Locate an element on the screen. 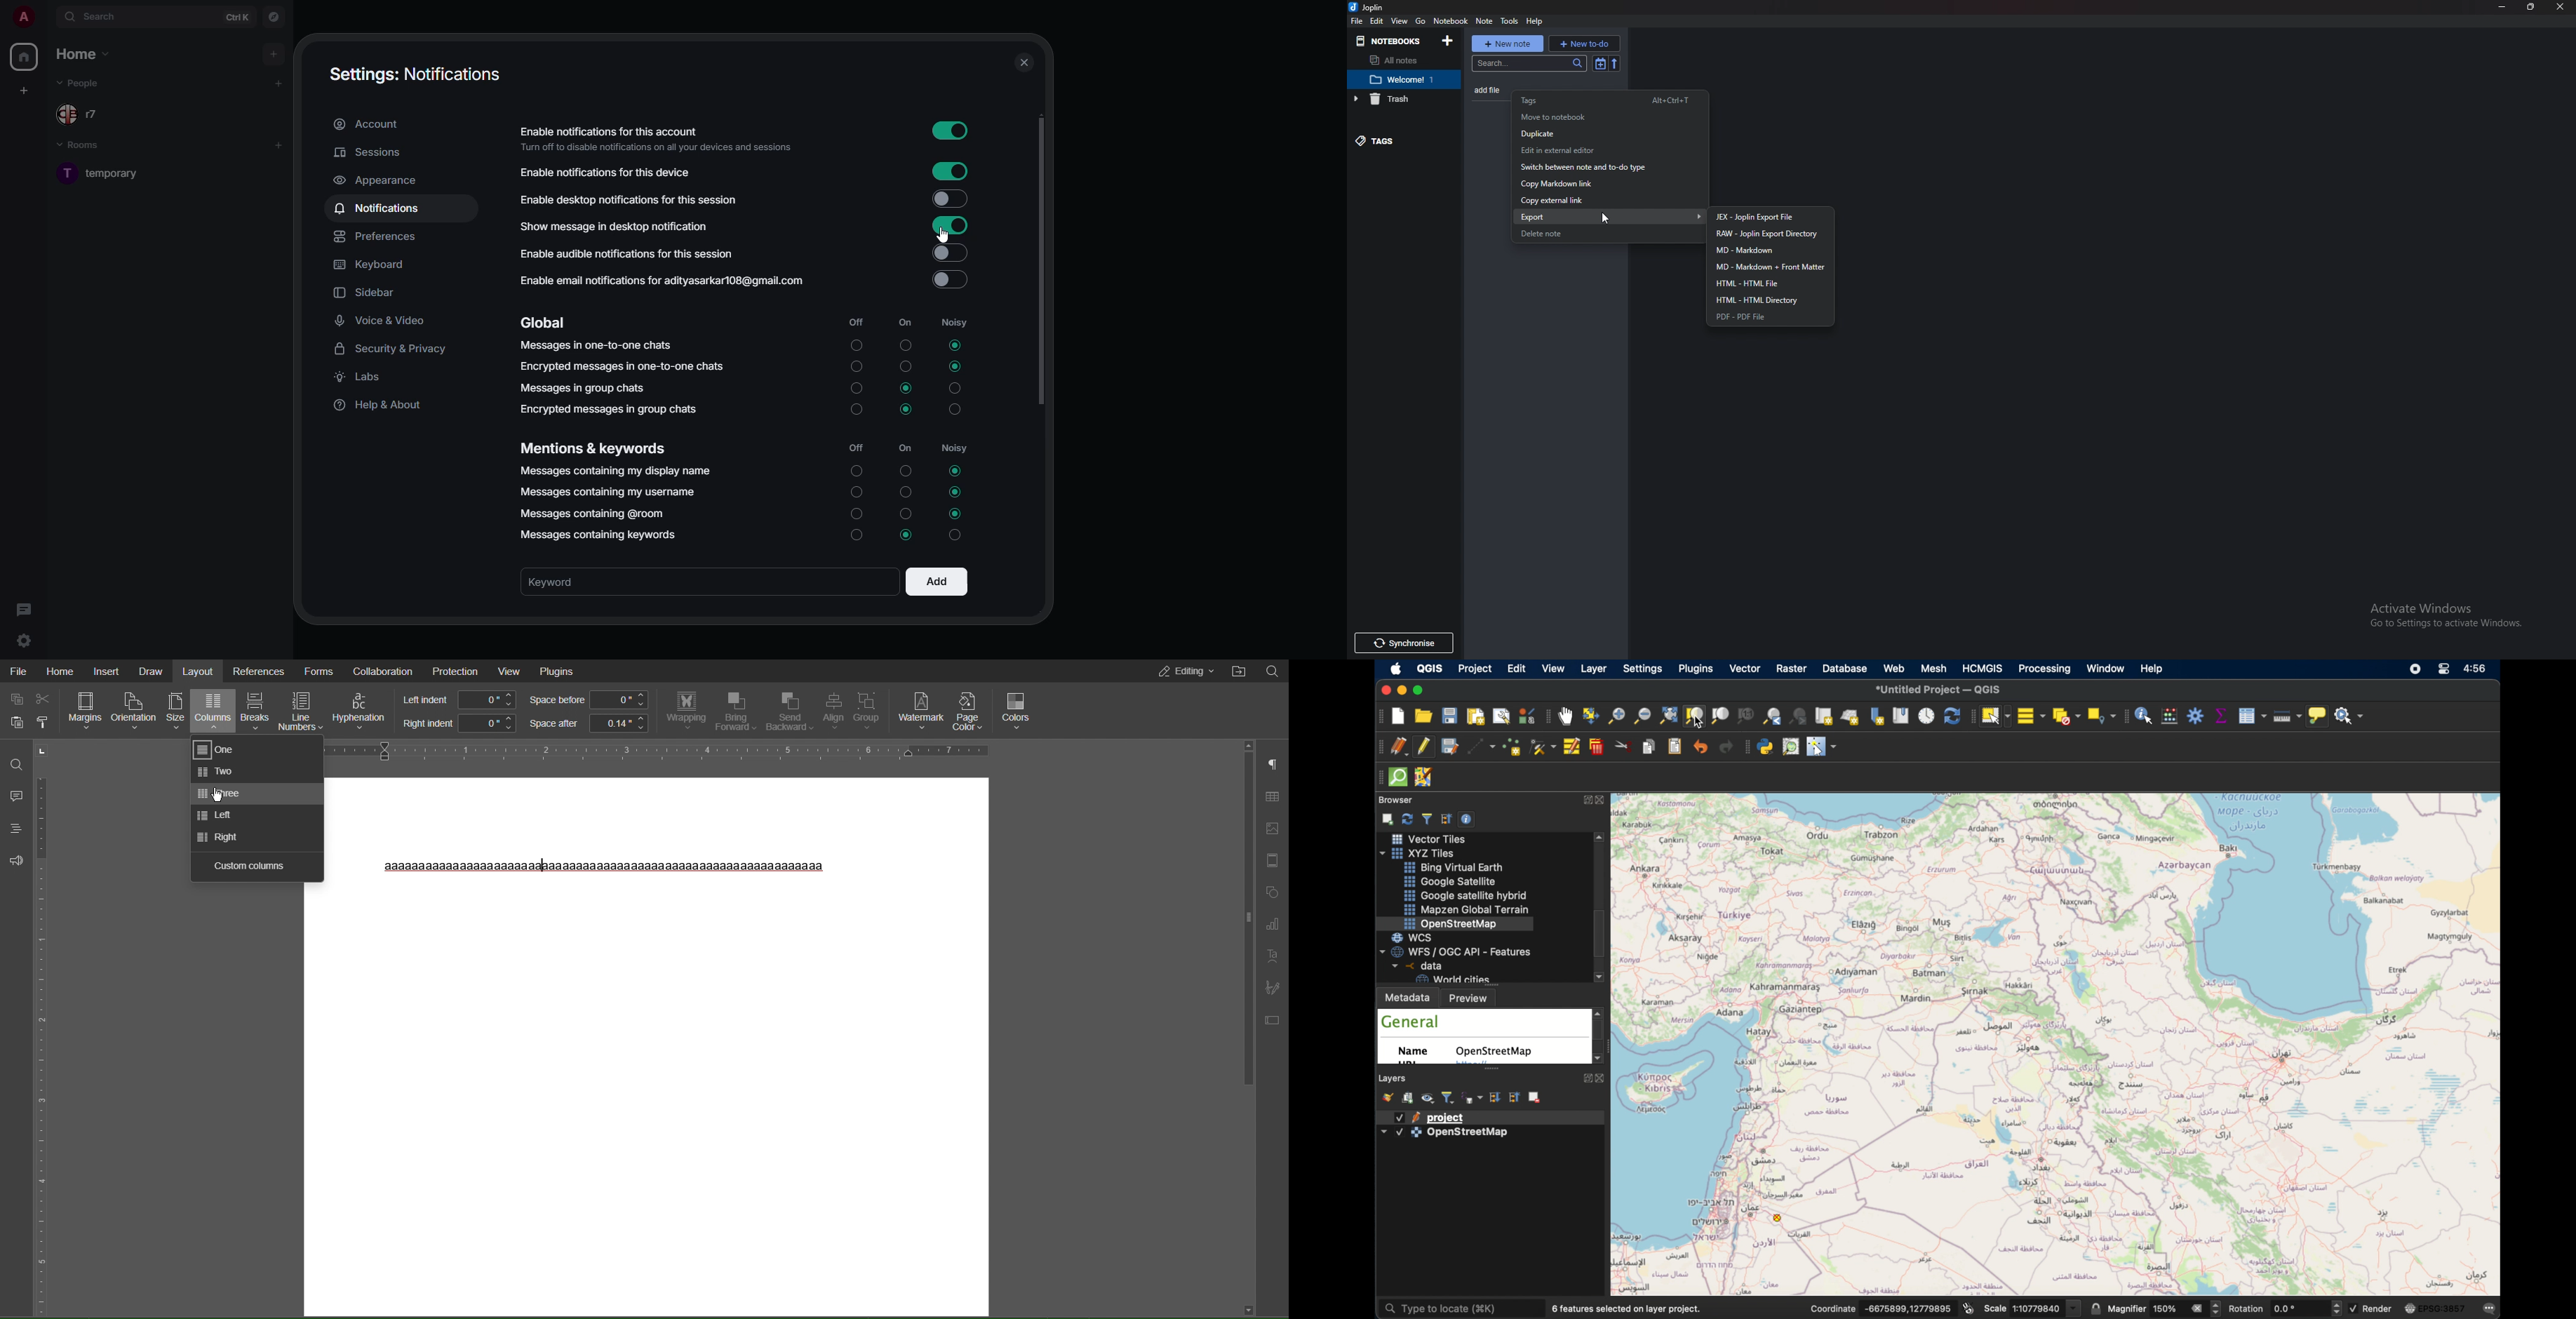 The height and width of the screenshot is (1344, 2576). selected is located at coordinates (906, 410).